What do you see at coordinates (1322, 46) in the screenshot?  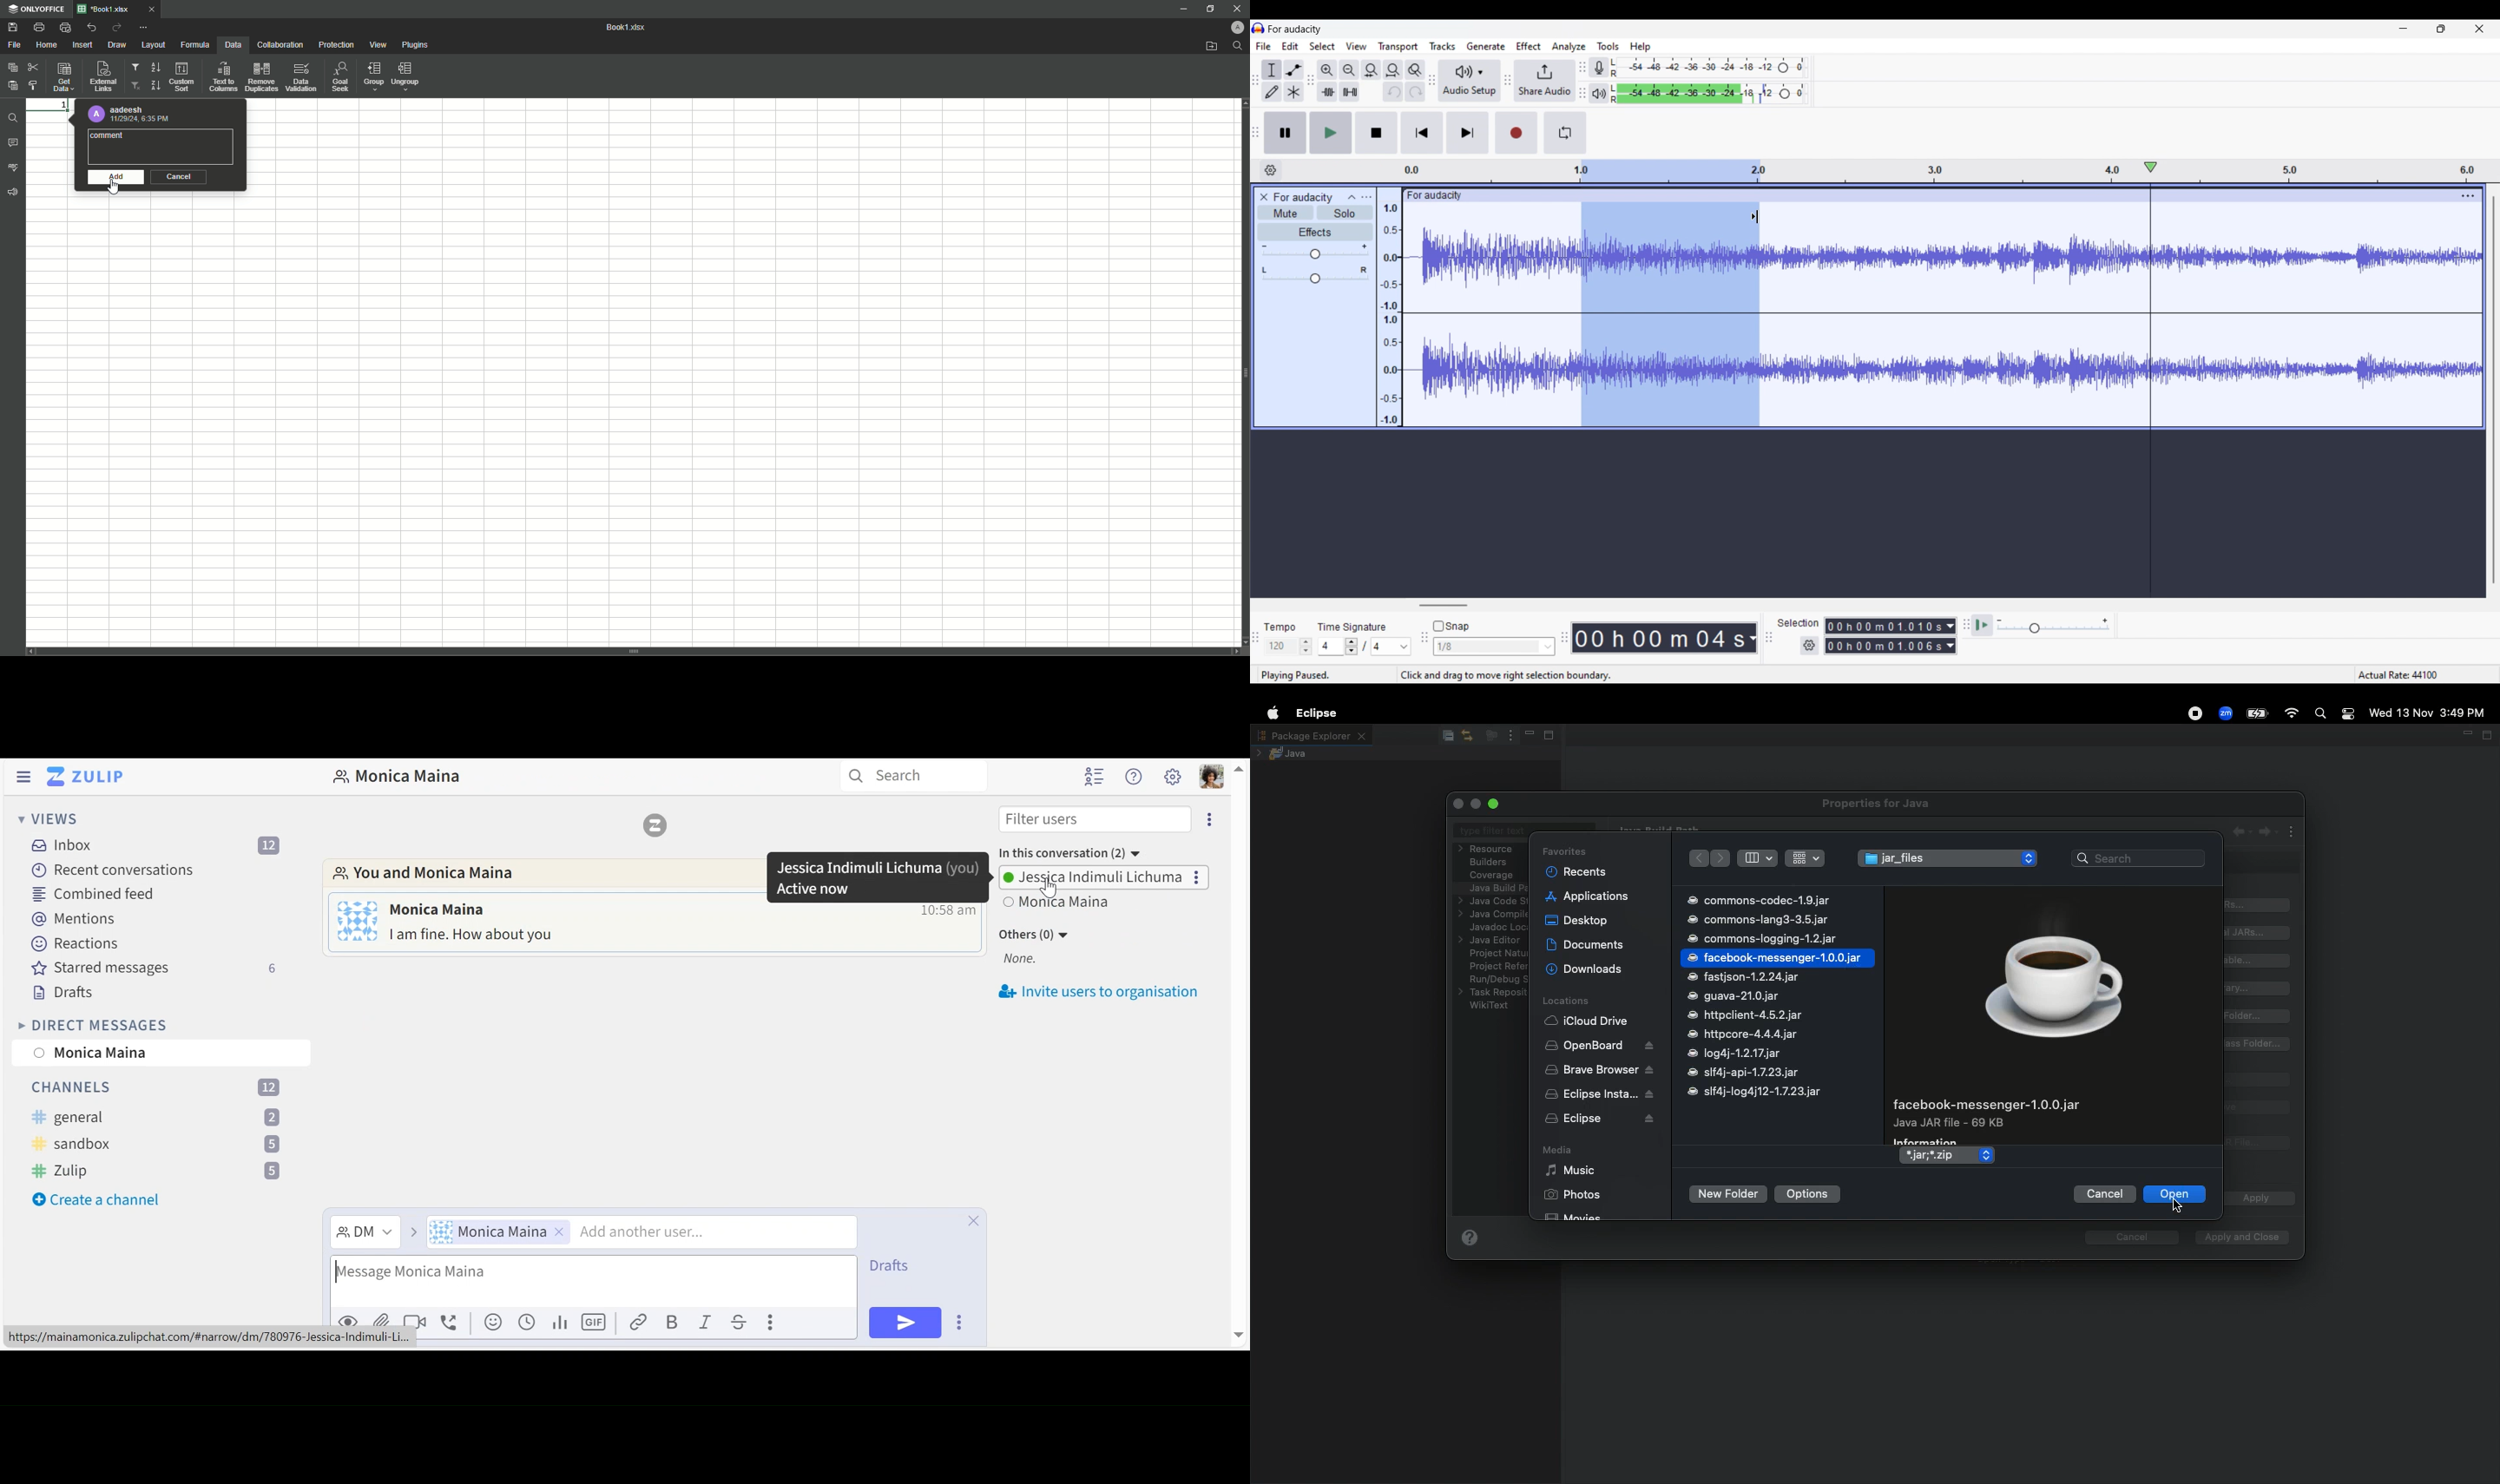 I see `Select menu` at bounding box center [1322, 46].